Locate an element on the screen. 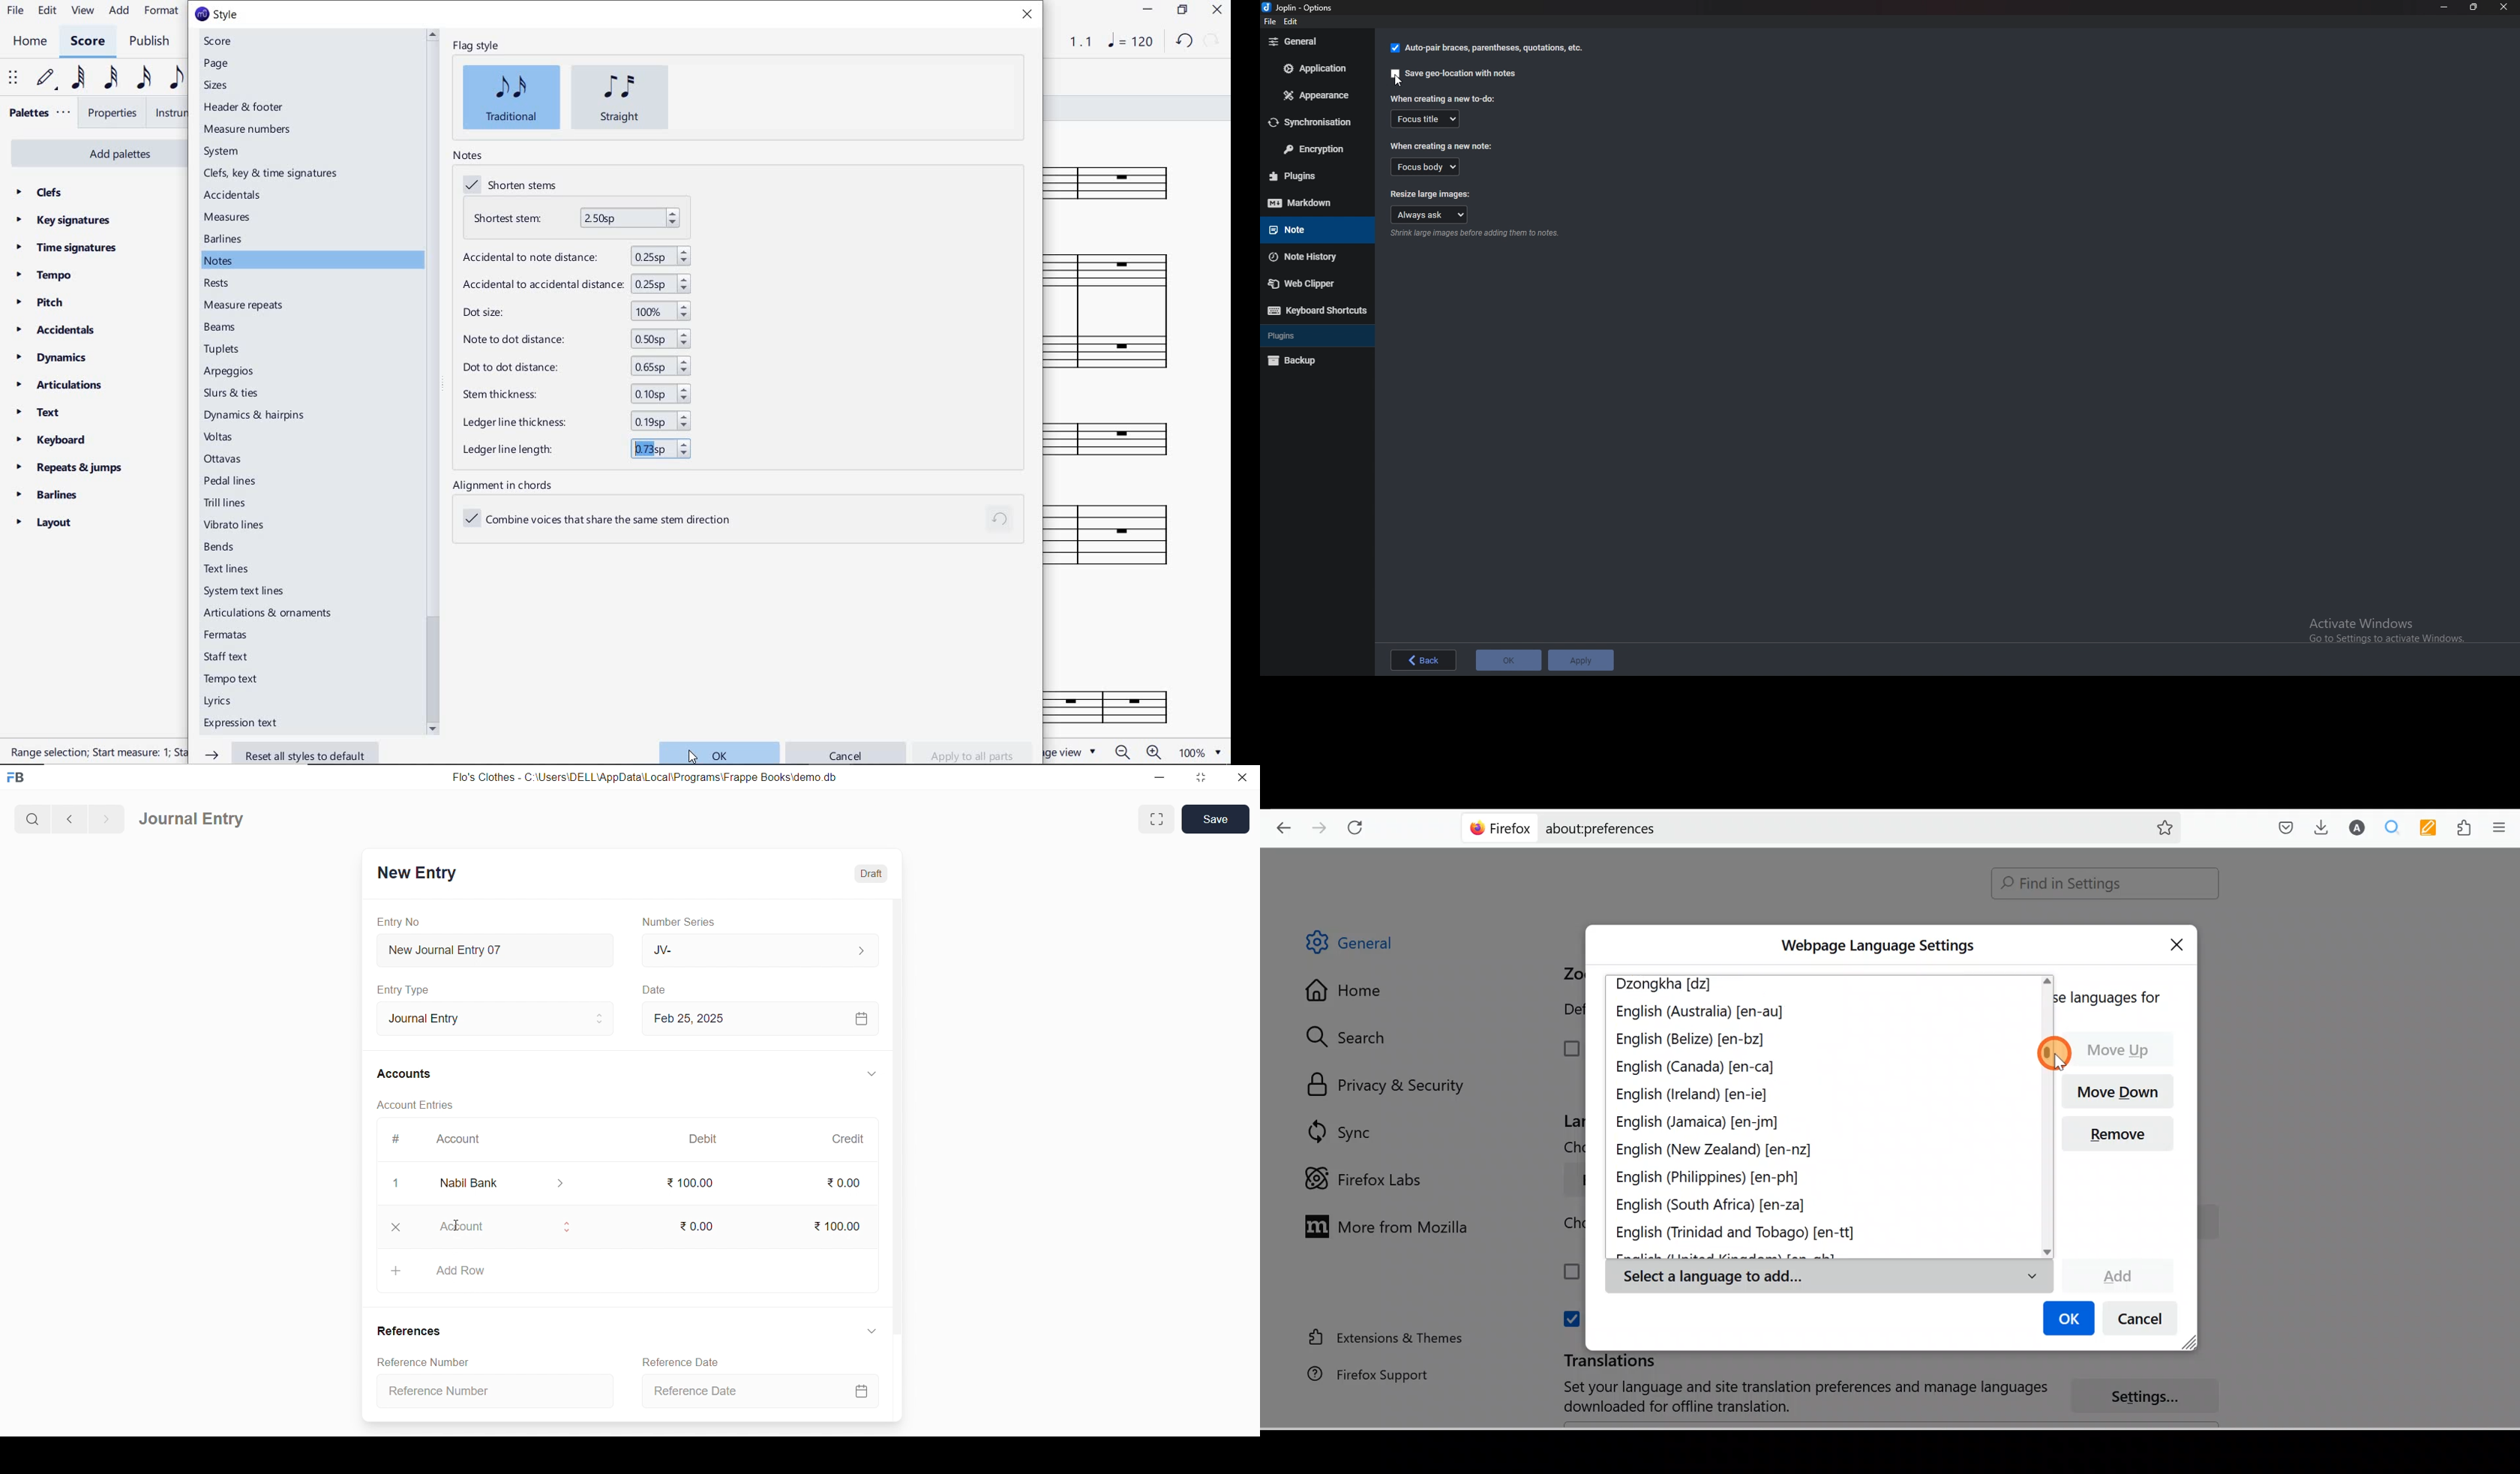 Image resolution: width=2520 pixels, height=1484 pixels. appearance is located at coordinates (1317, 96).